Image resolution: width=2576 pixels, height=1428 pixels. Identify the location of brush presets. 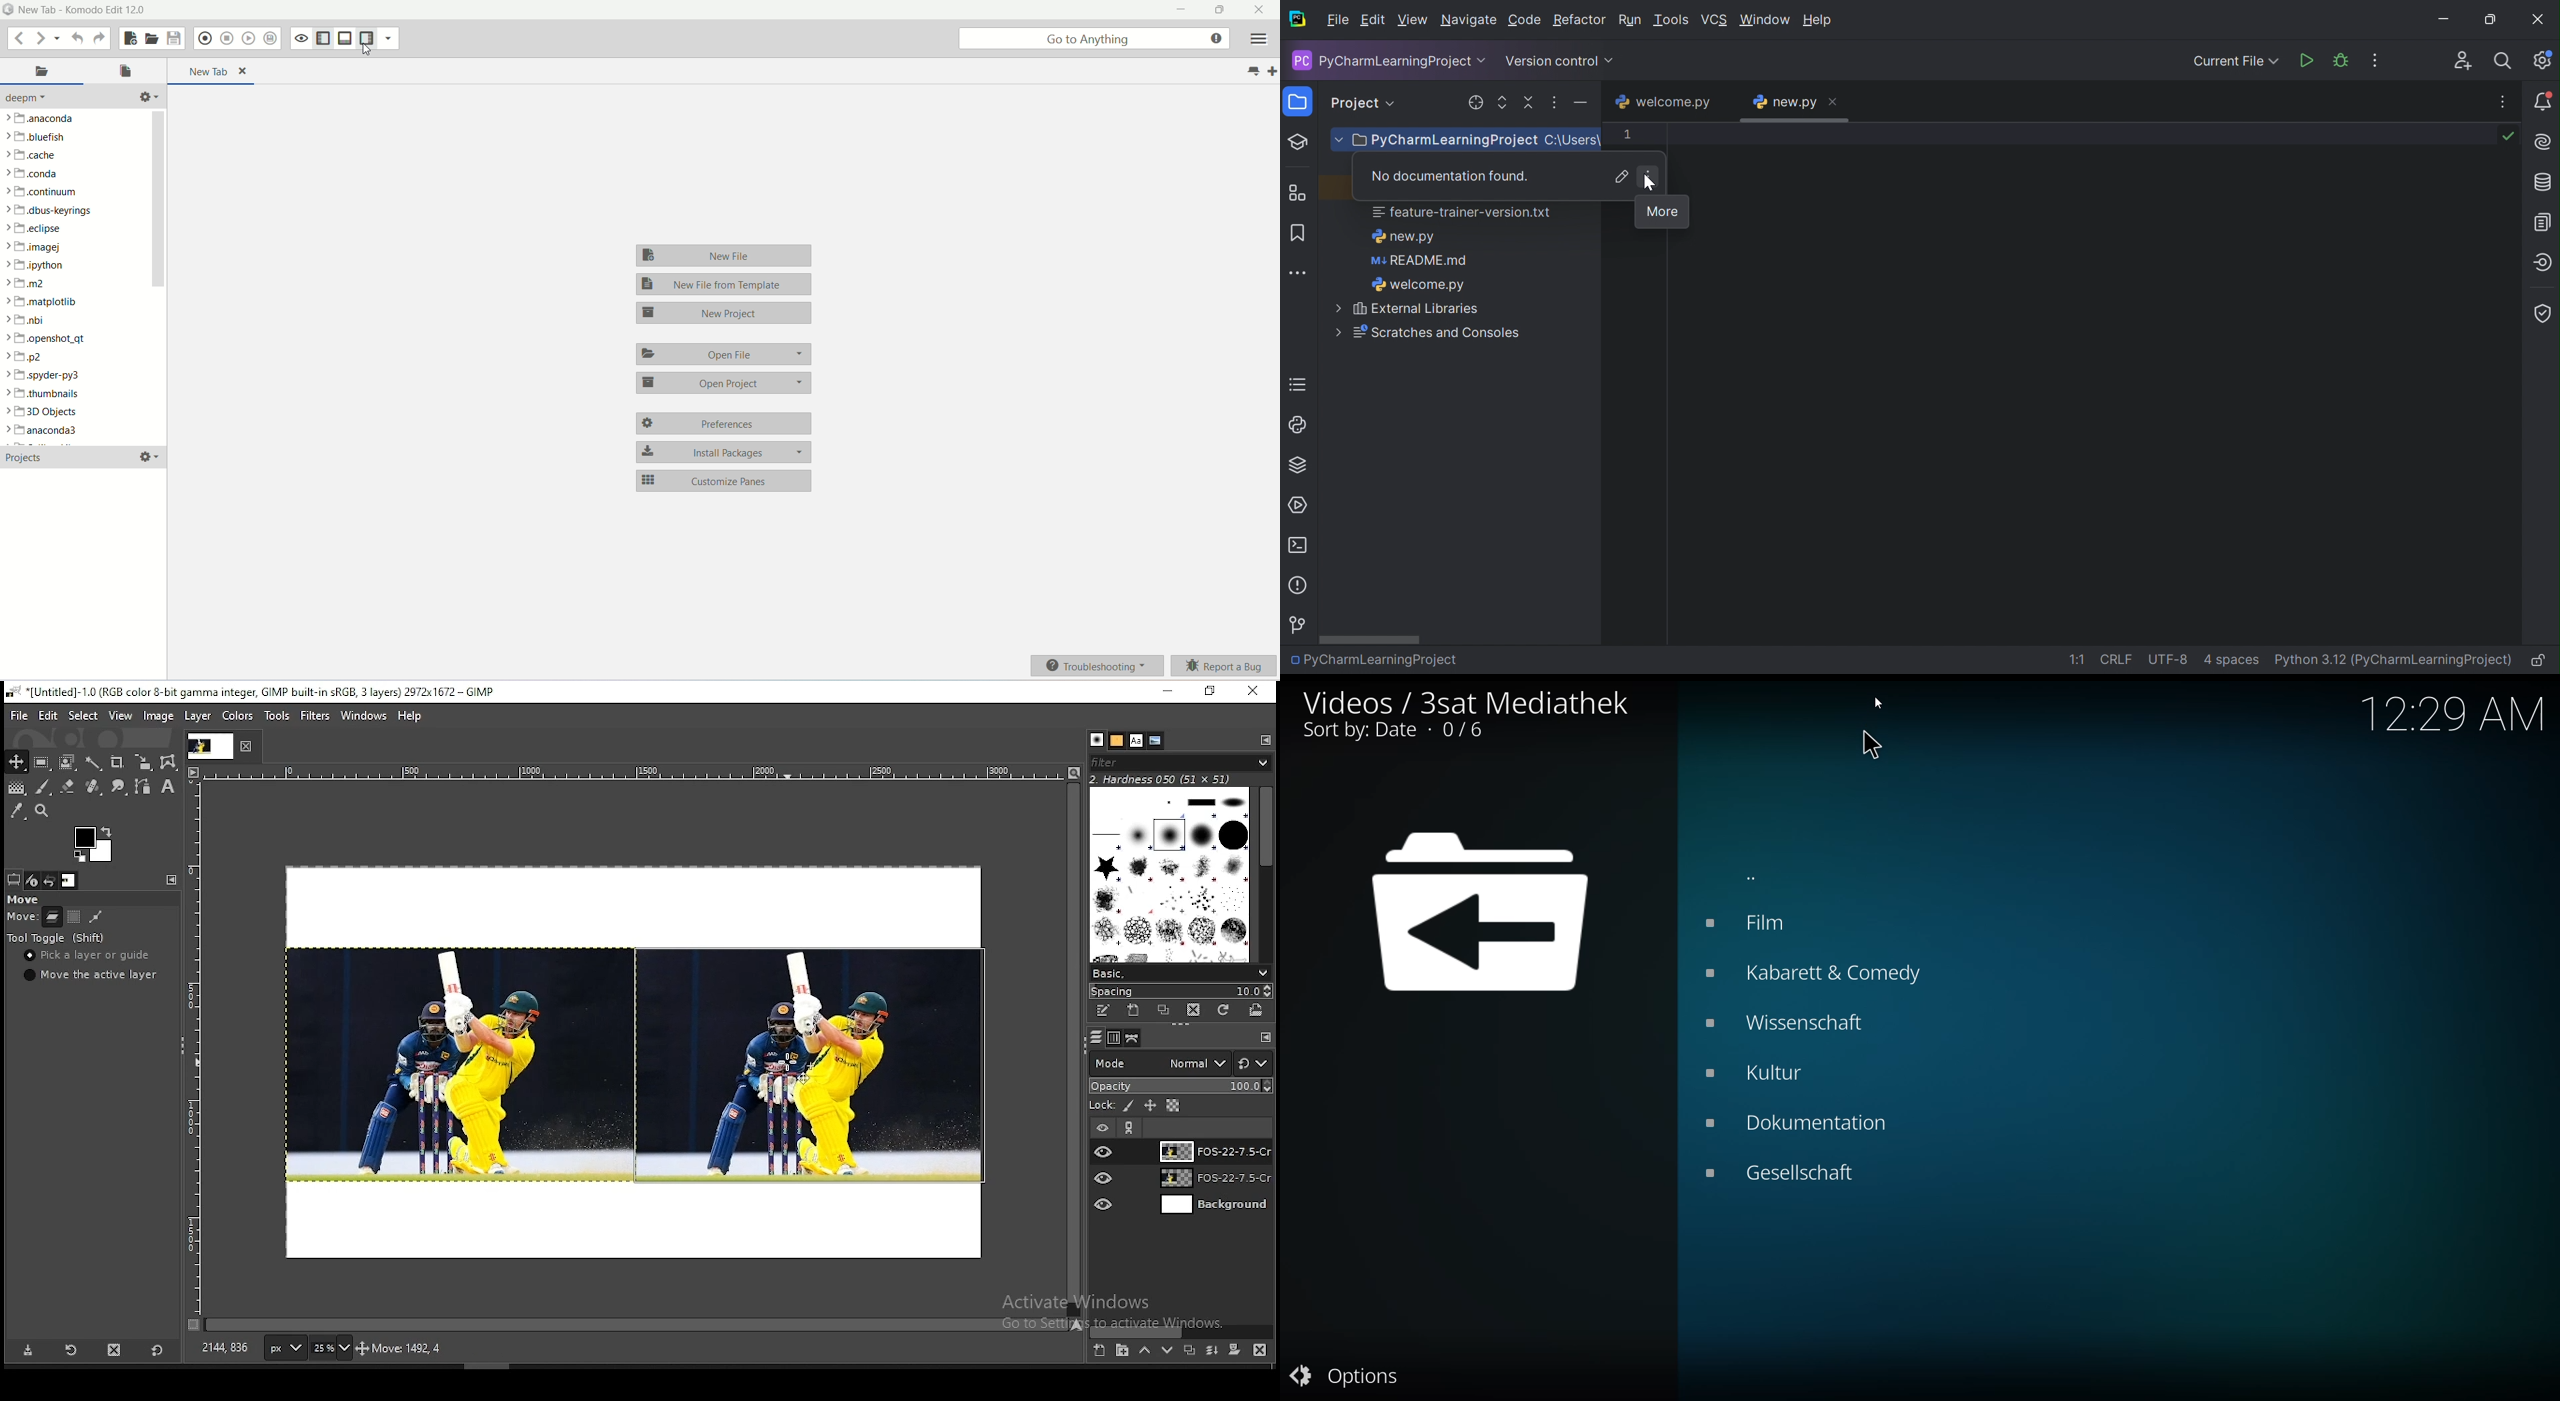
(1180, 972).